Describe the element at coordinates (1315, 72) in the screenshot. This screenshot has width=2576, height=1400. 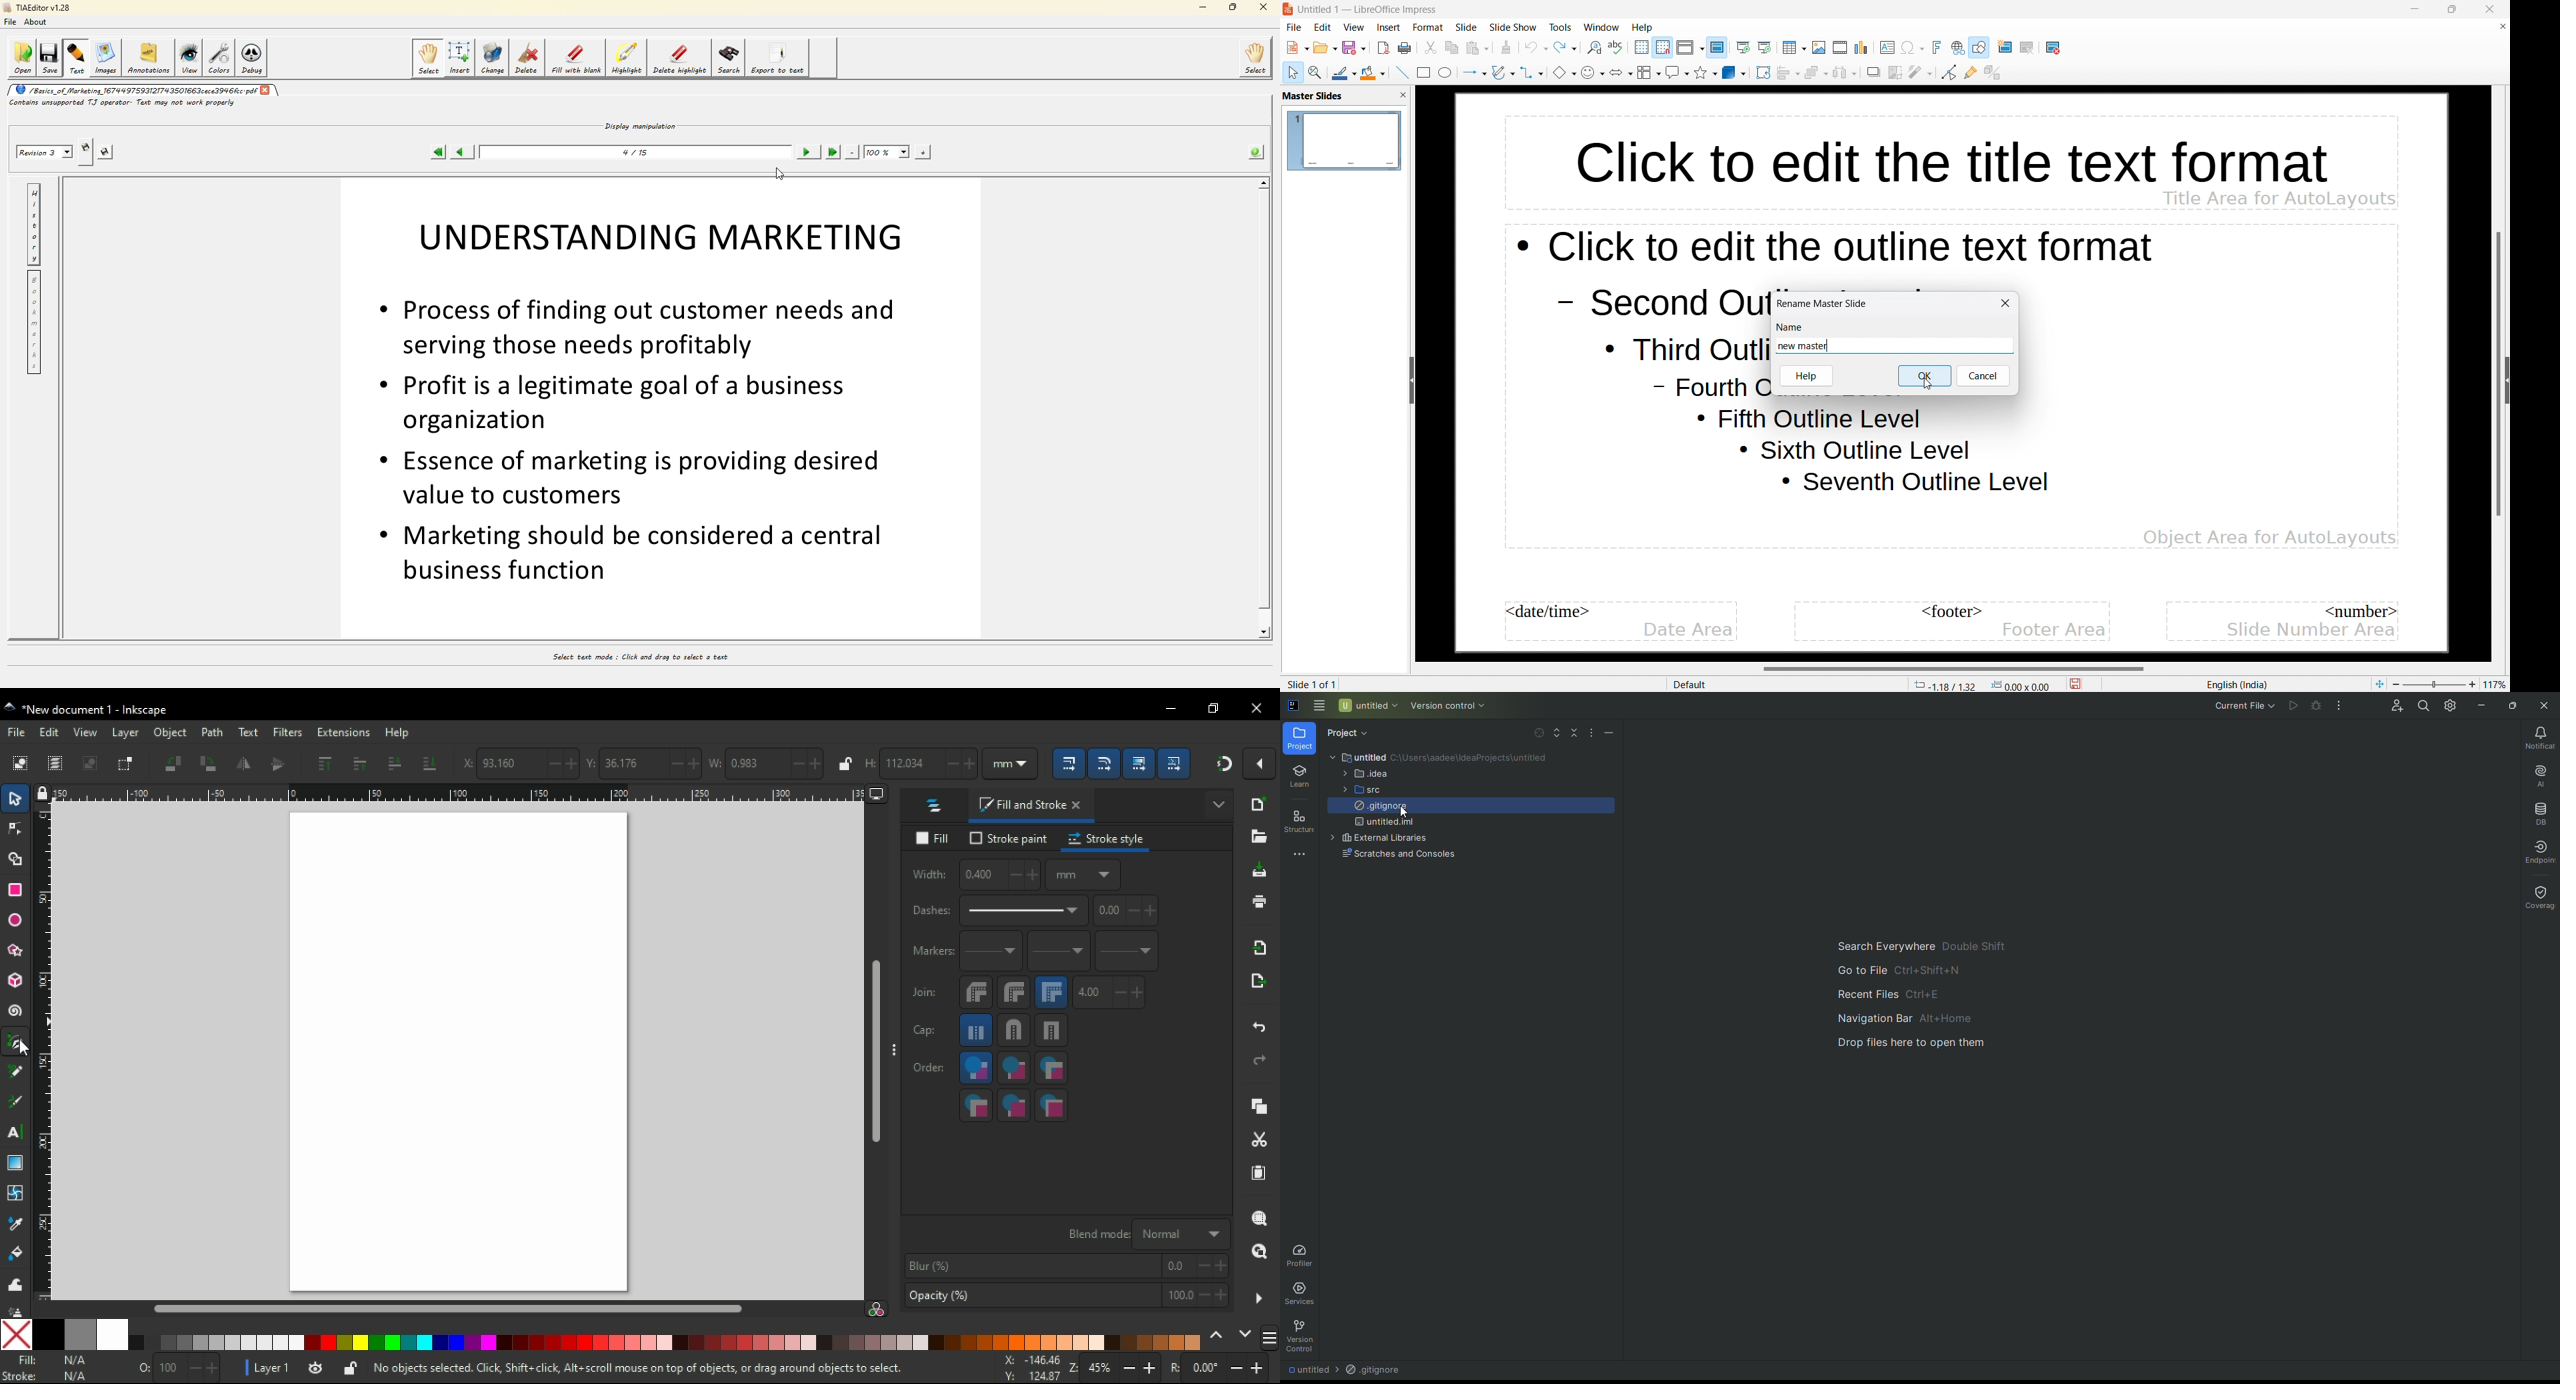
I see `zoom and pan` at that location.